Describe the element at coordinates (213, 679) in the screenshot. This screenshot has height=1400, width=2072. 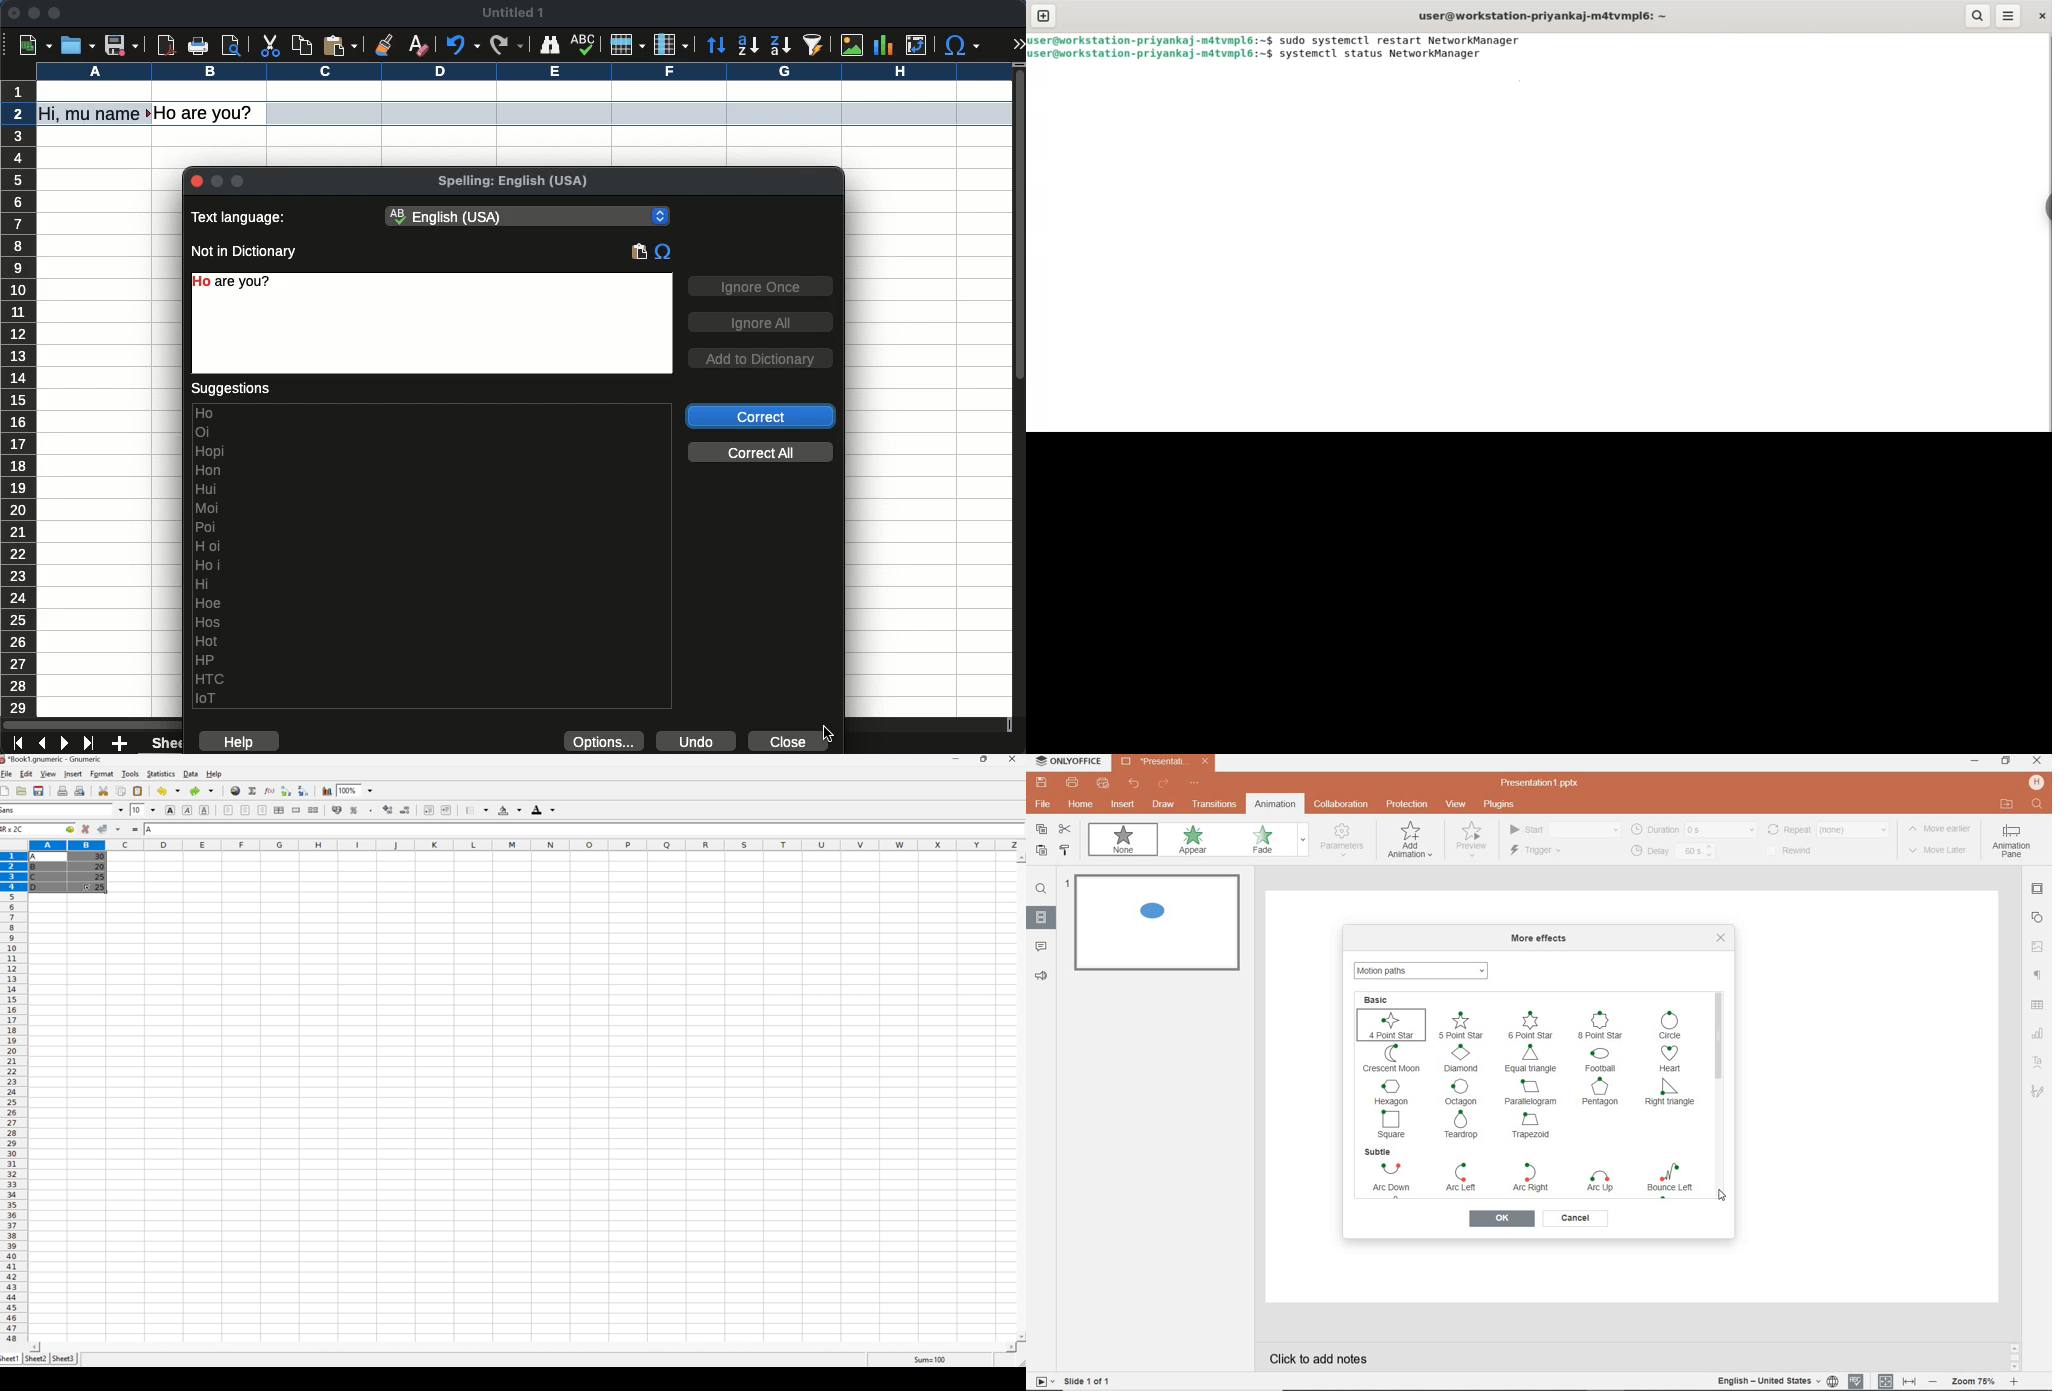
I see `HT` at that location.